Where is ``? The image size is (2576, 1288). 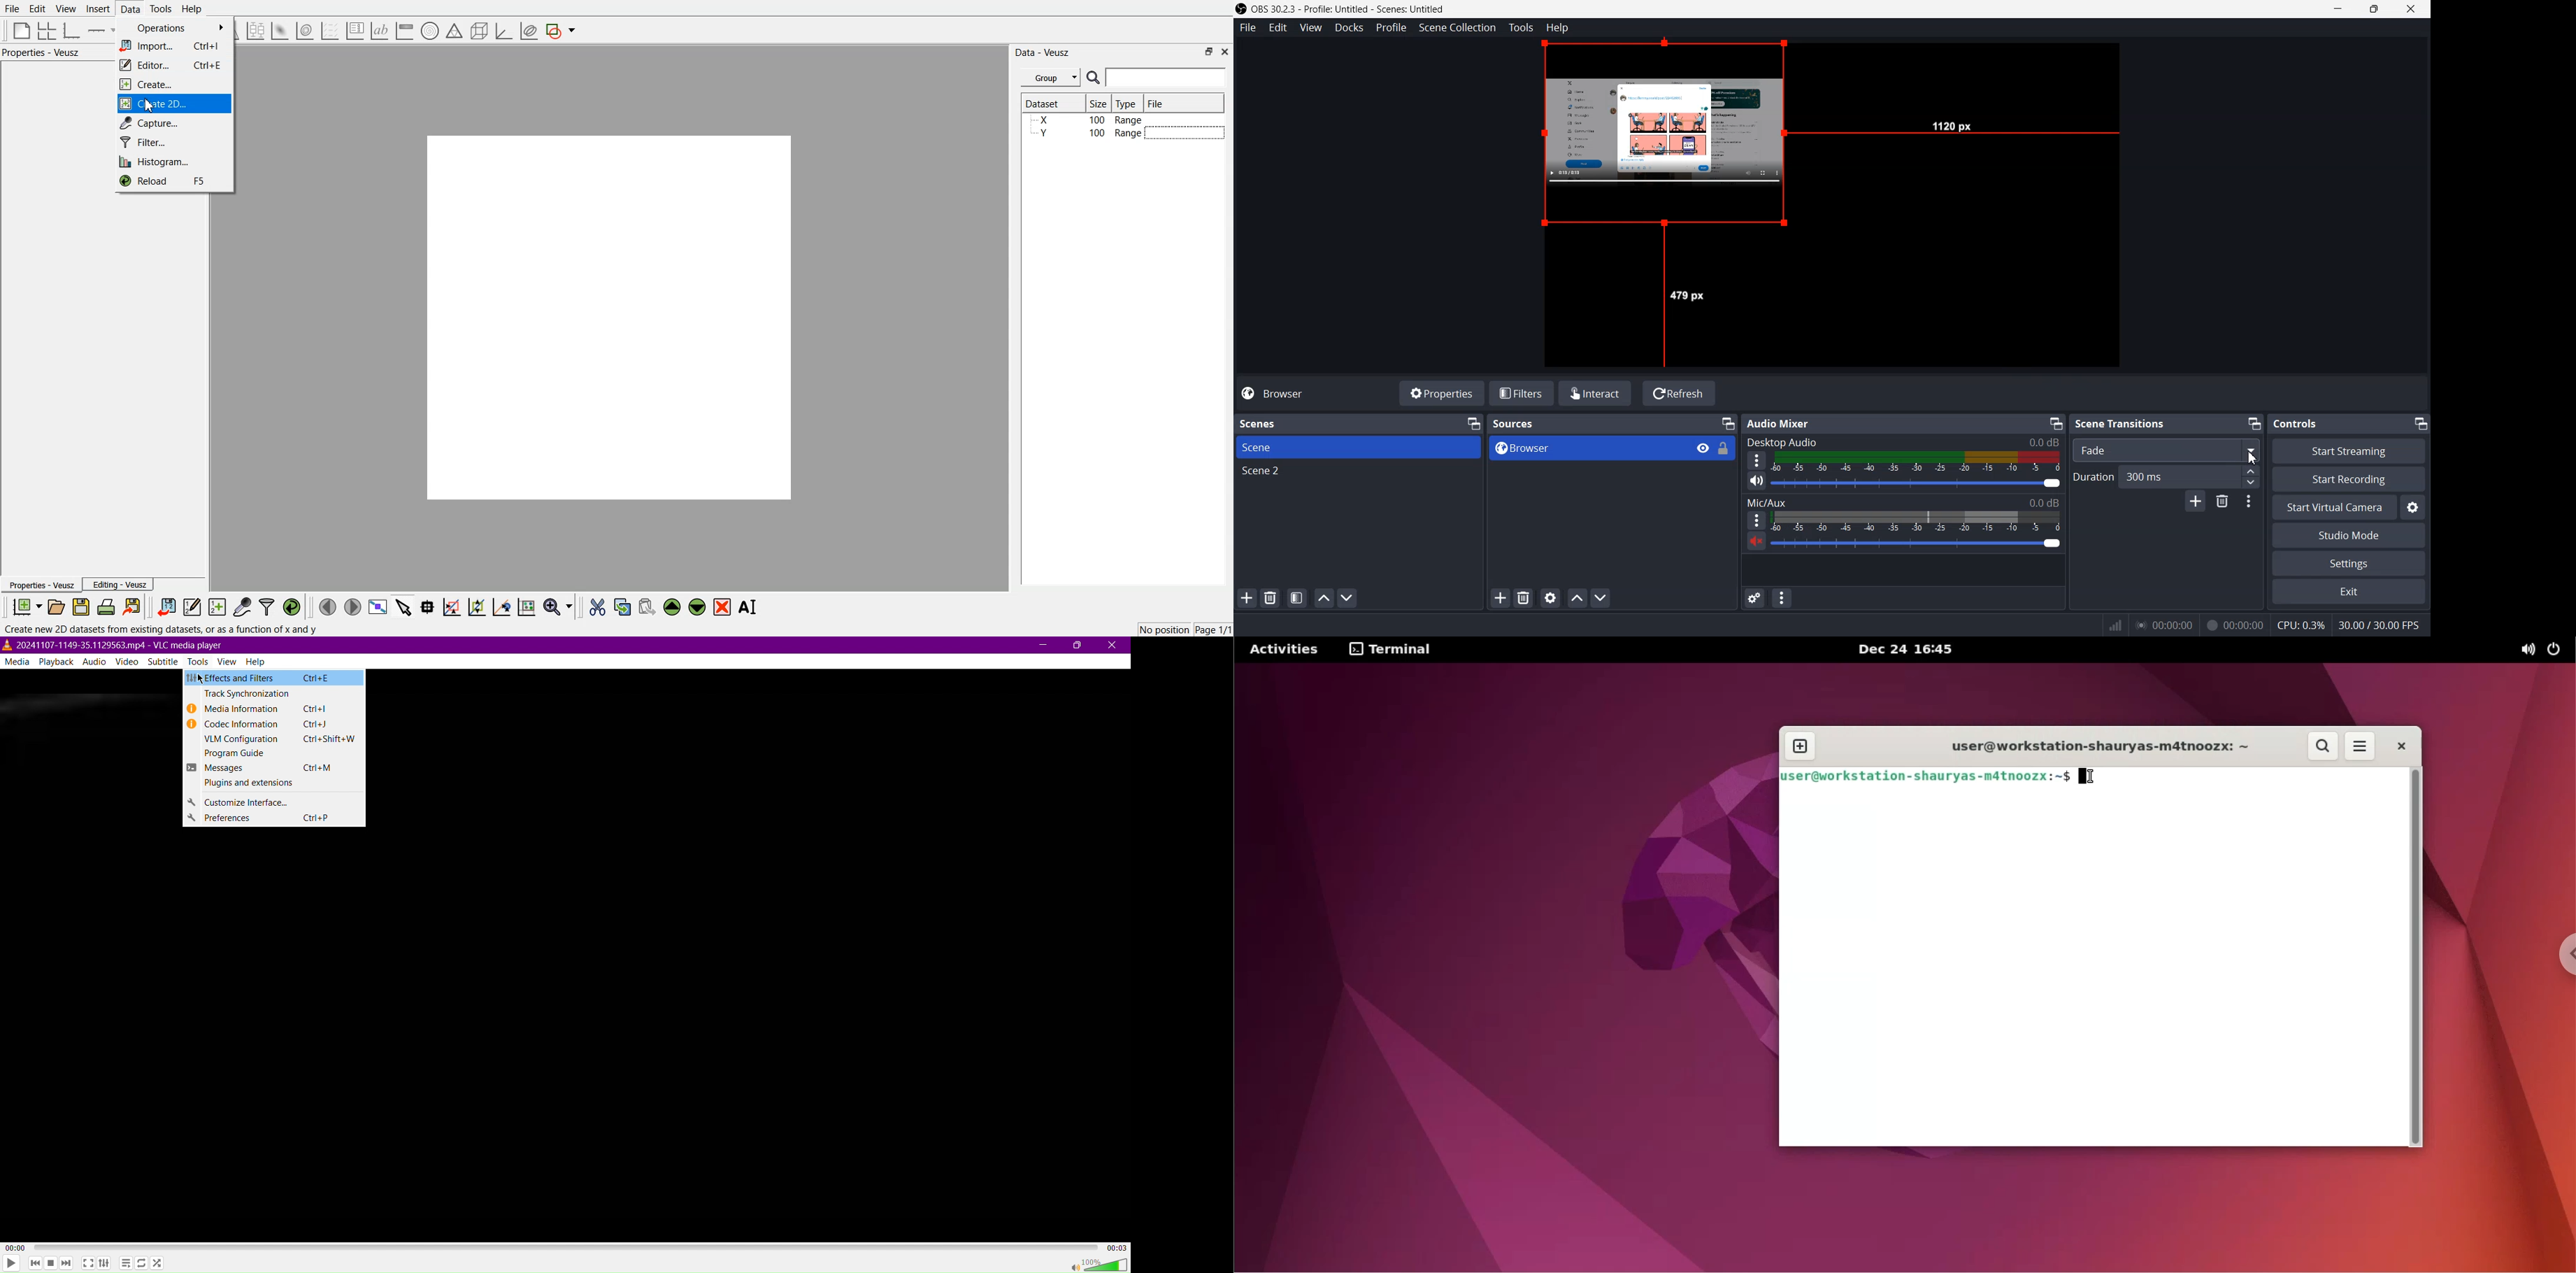  is located at coordinates (2116, 625).